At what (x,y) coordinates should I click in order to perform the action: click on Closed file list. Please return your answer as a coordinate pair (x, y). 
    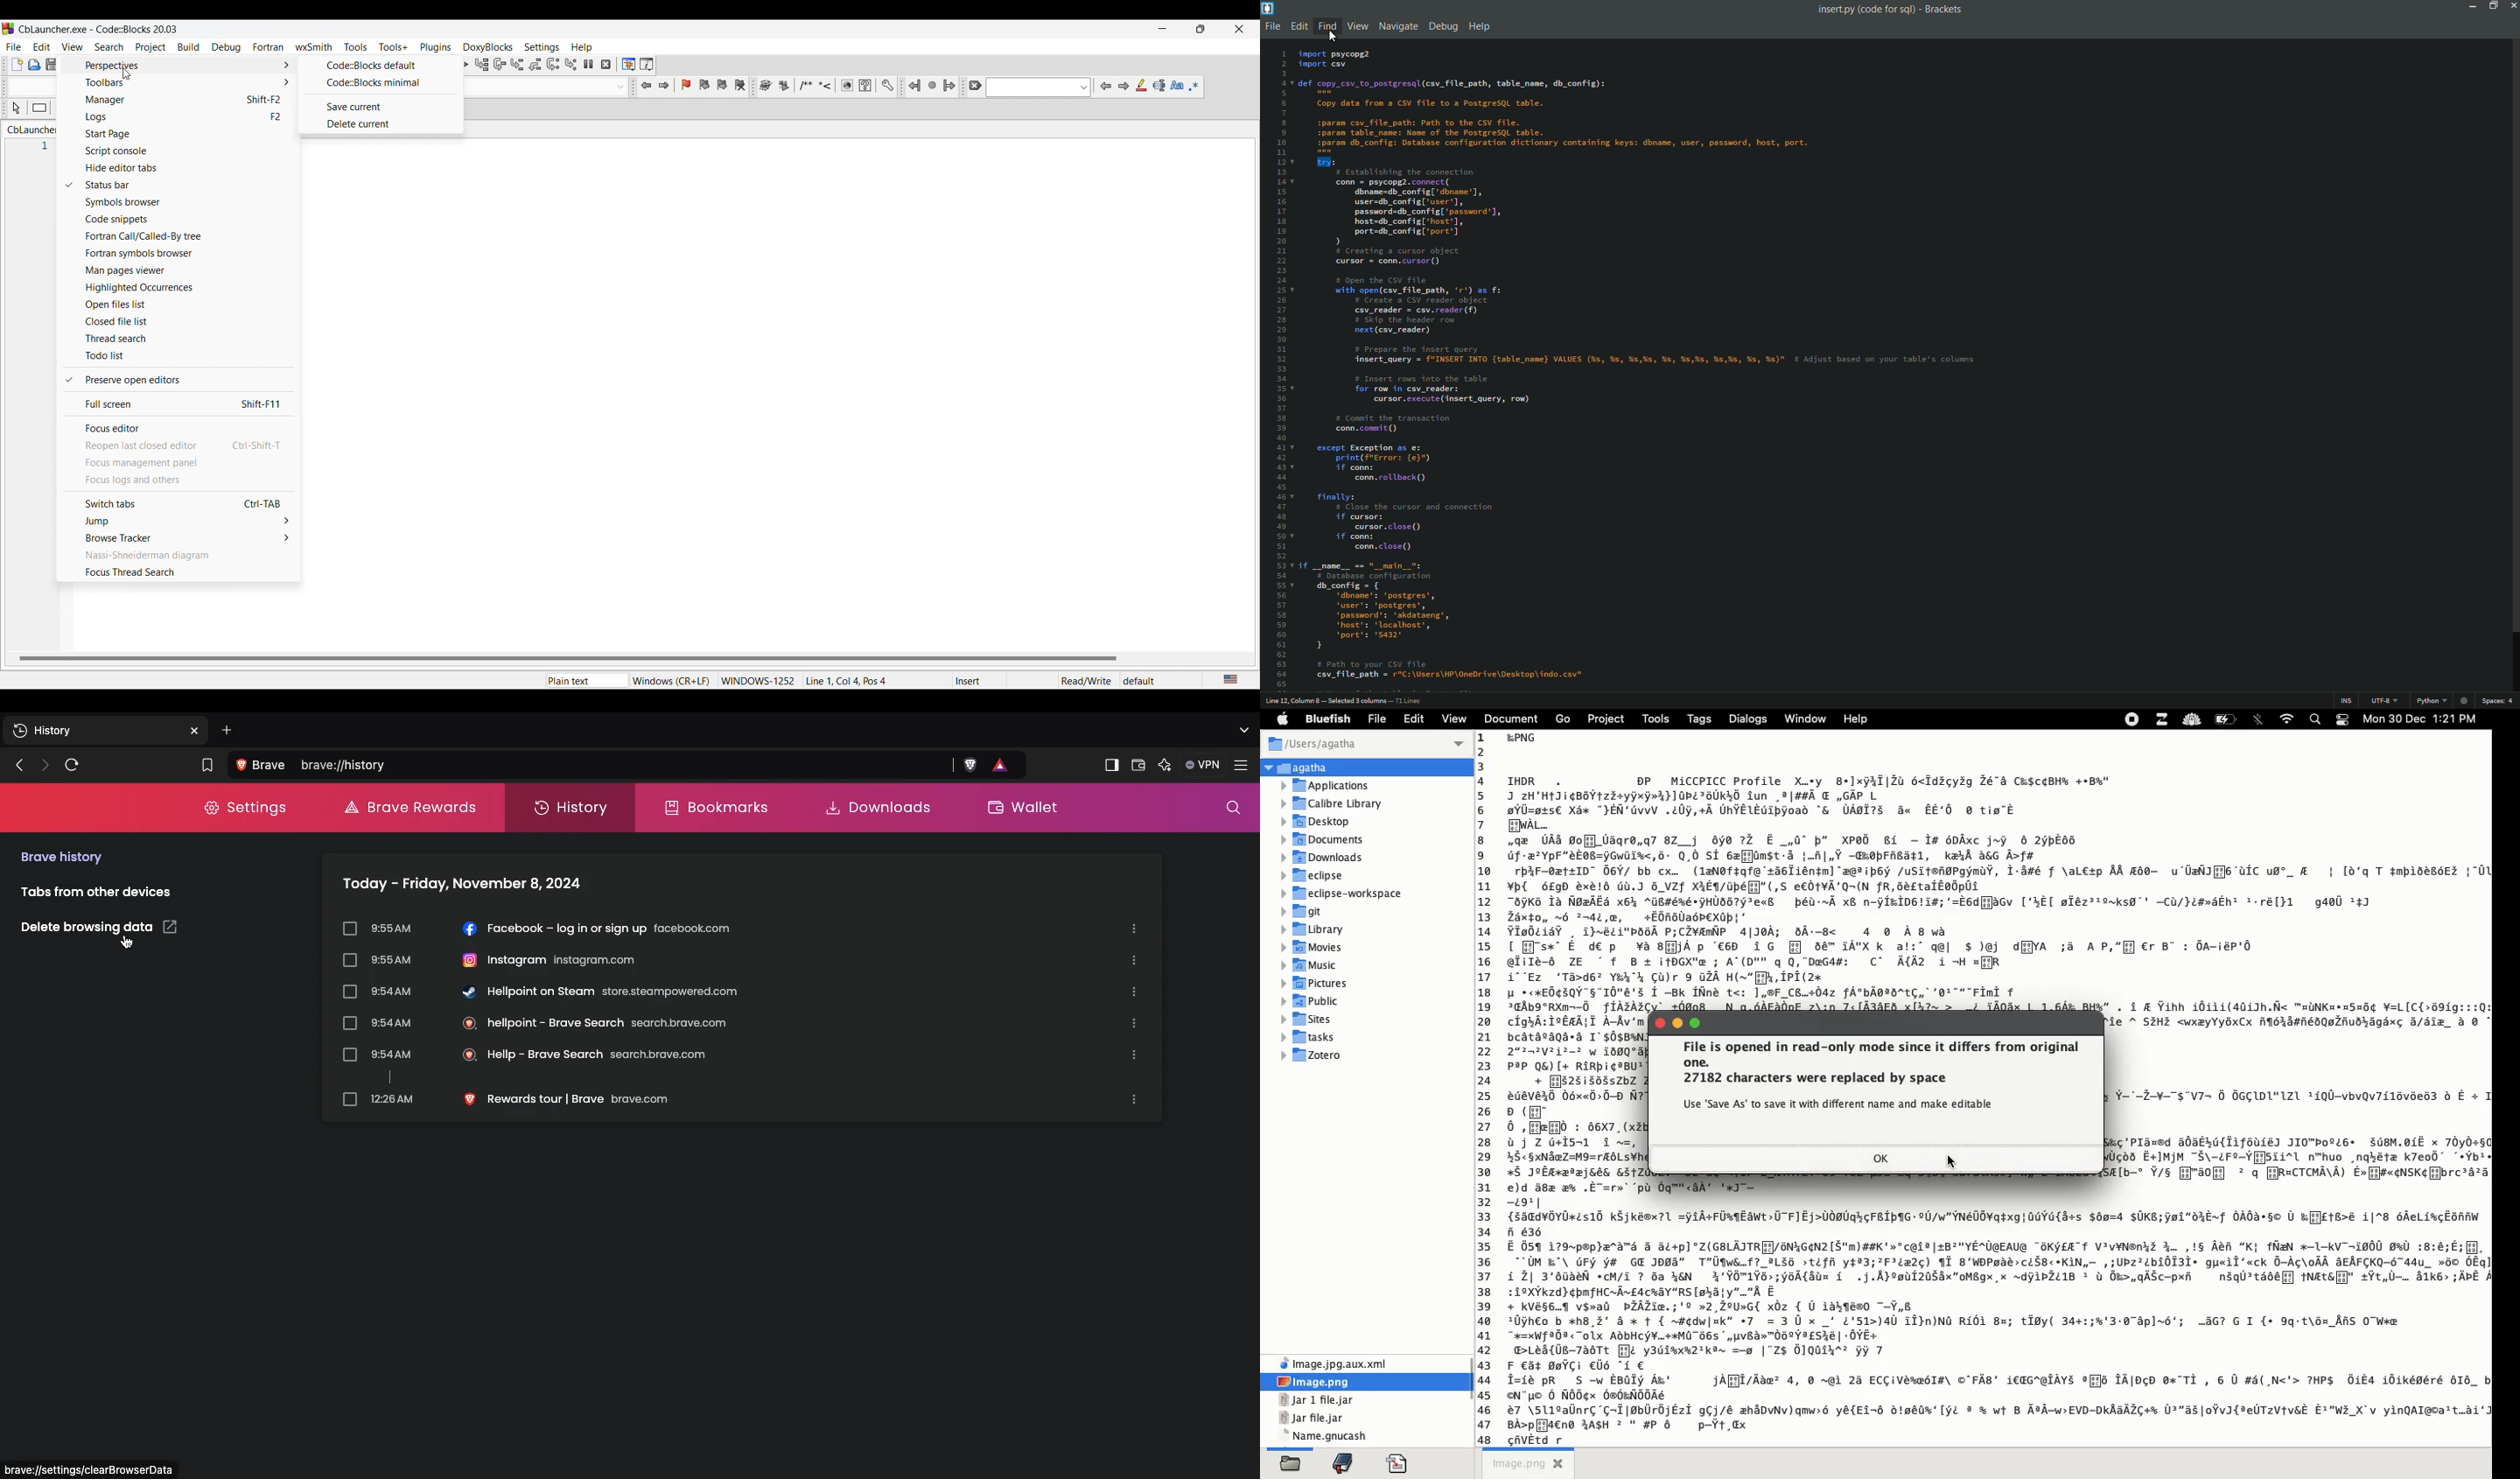
    Looking at the image, I should click on (187, 321).